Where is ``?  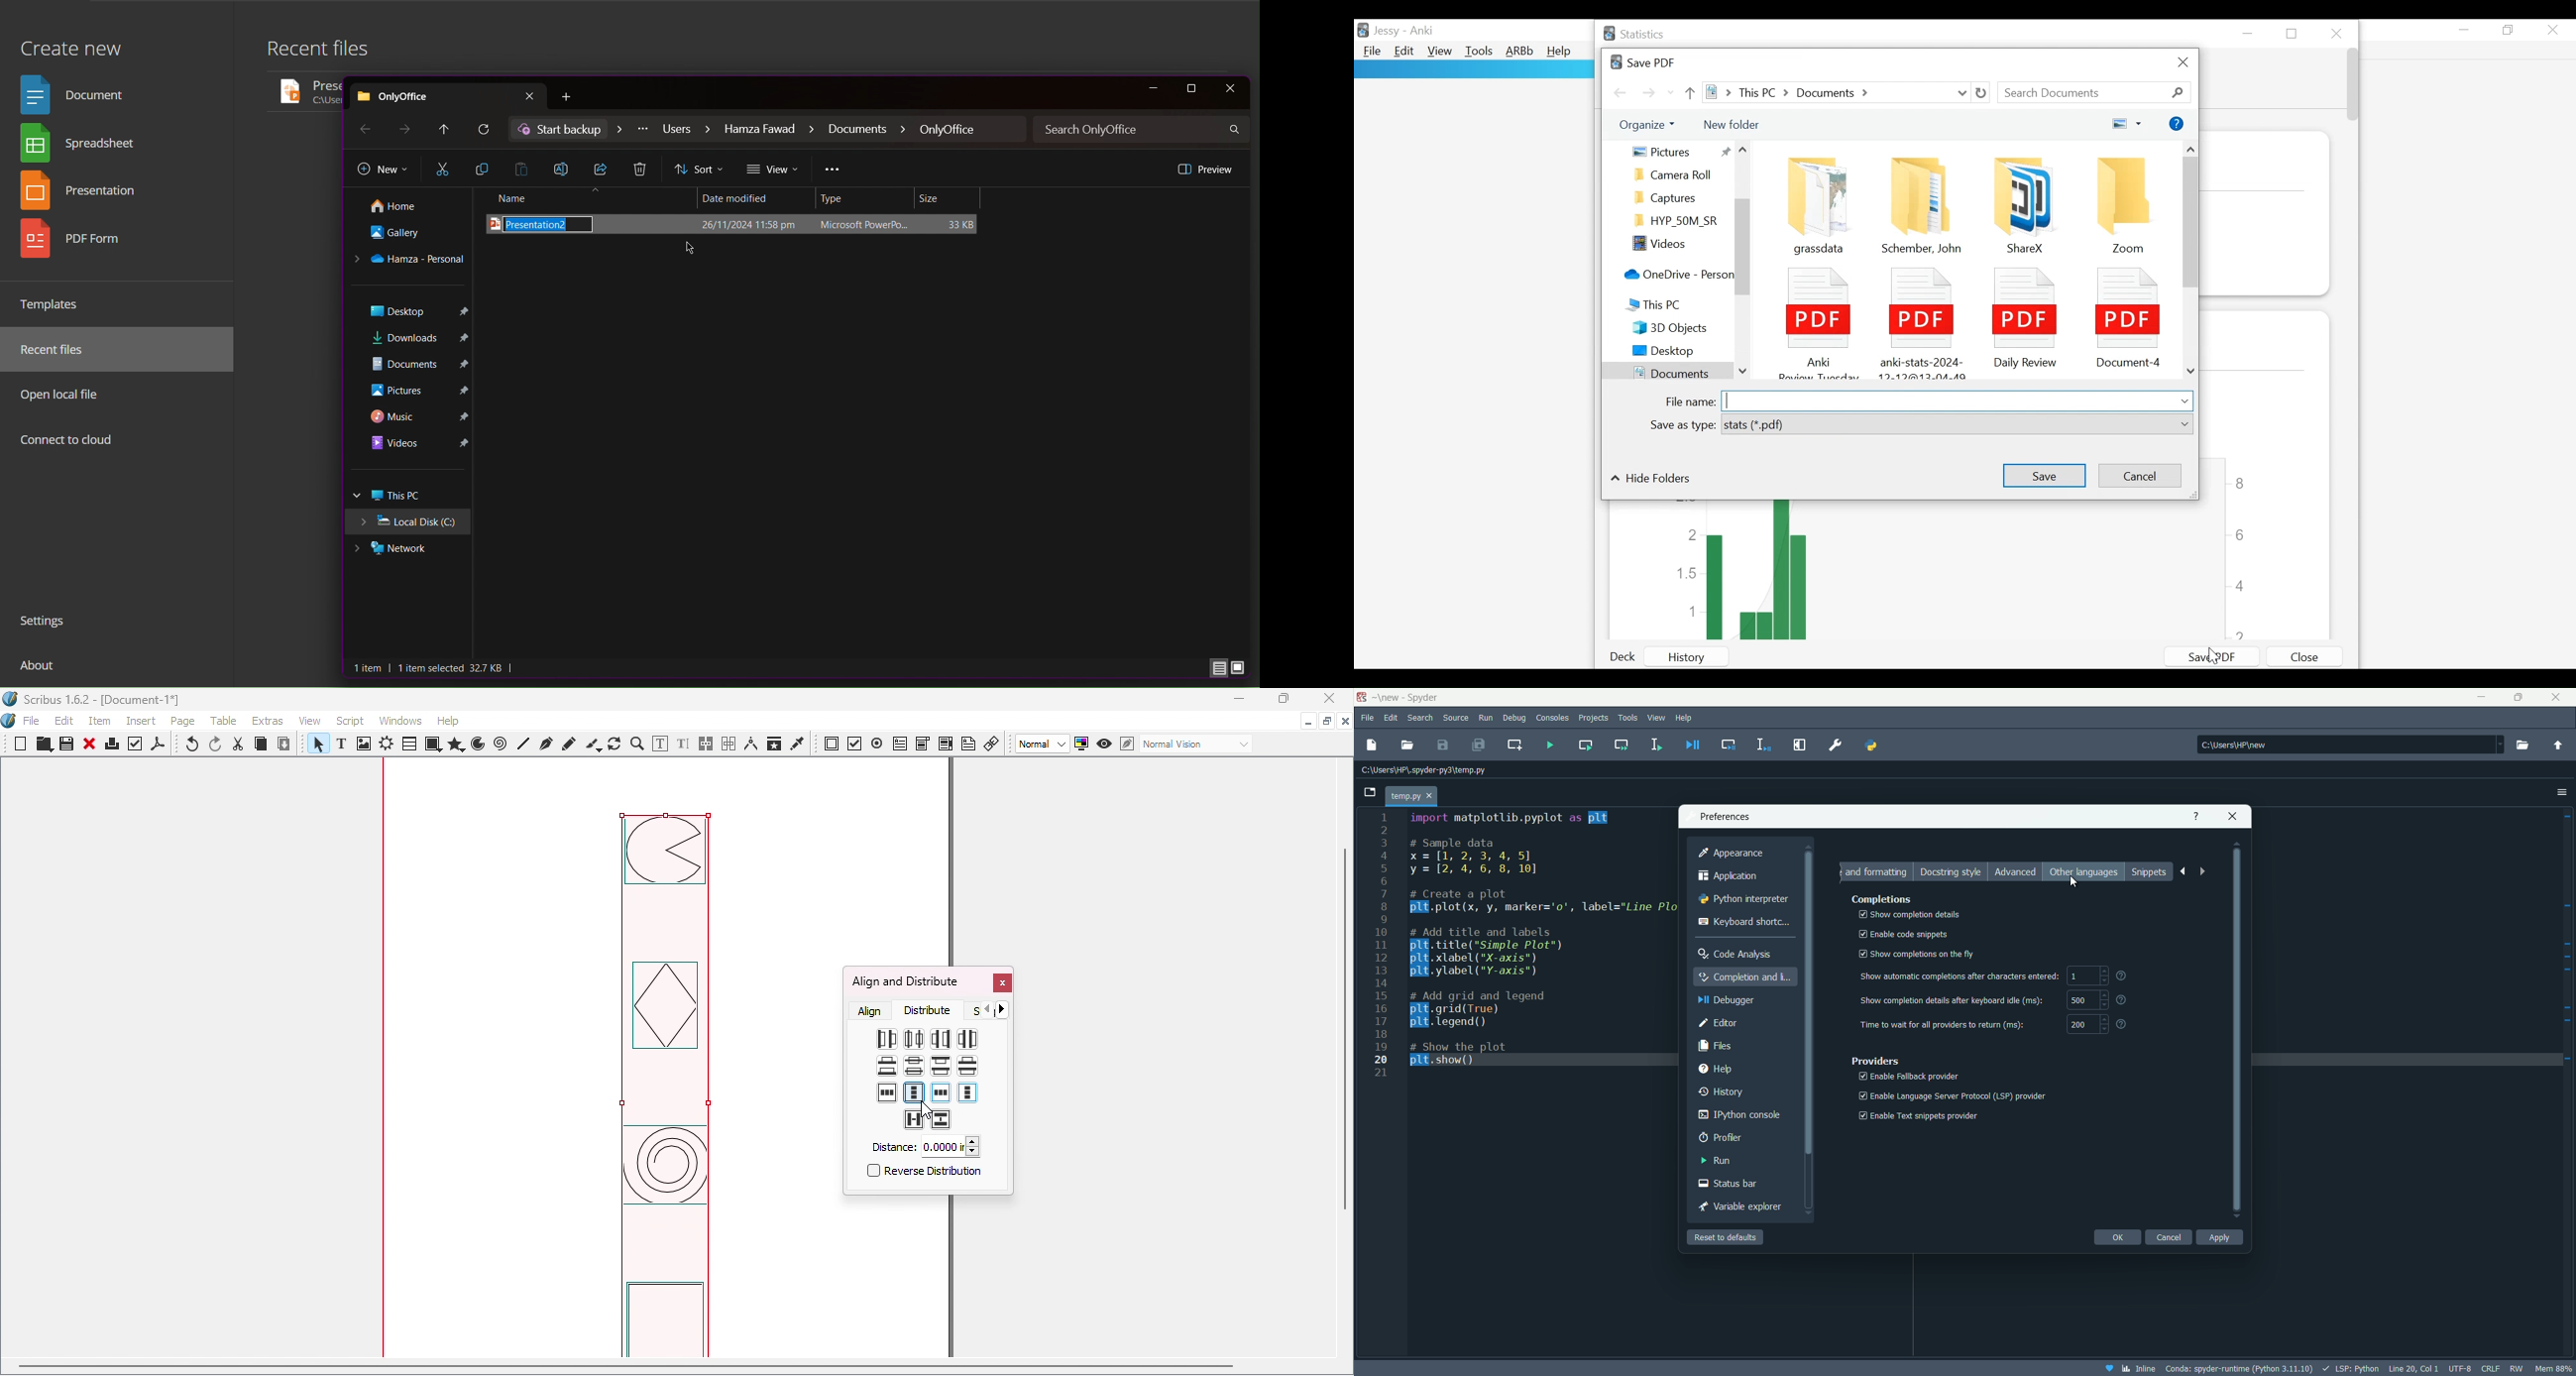
 is located at coordinates (1690, 402).